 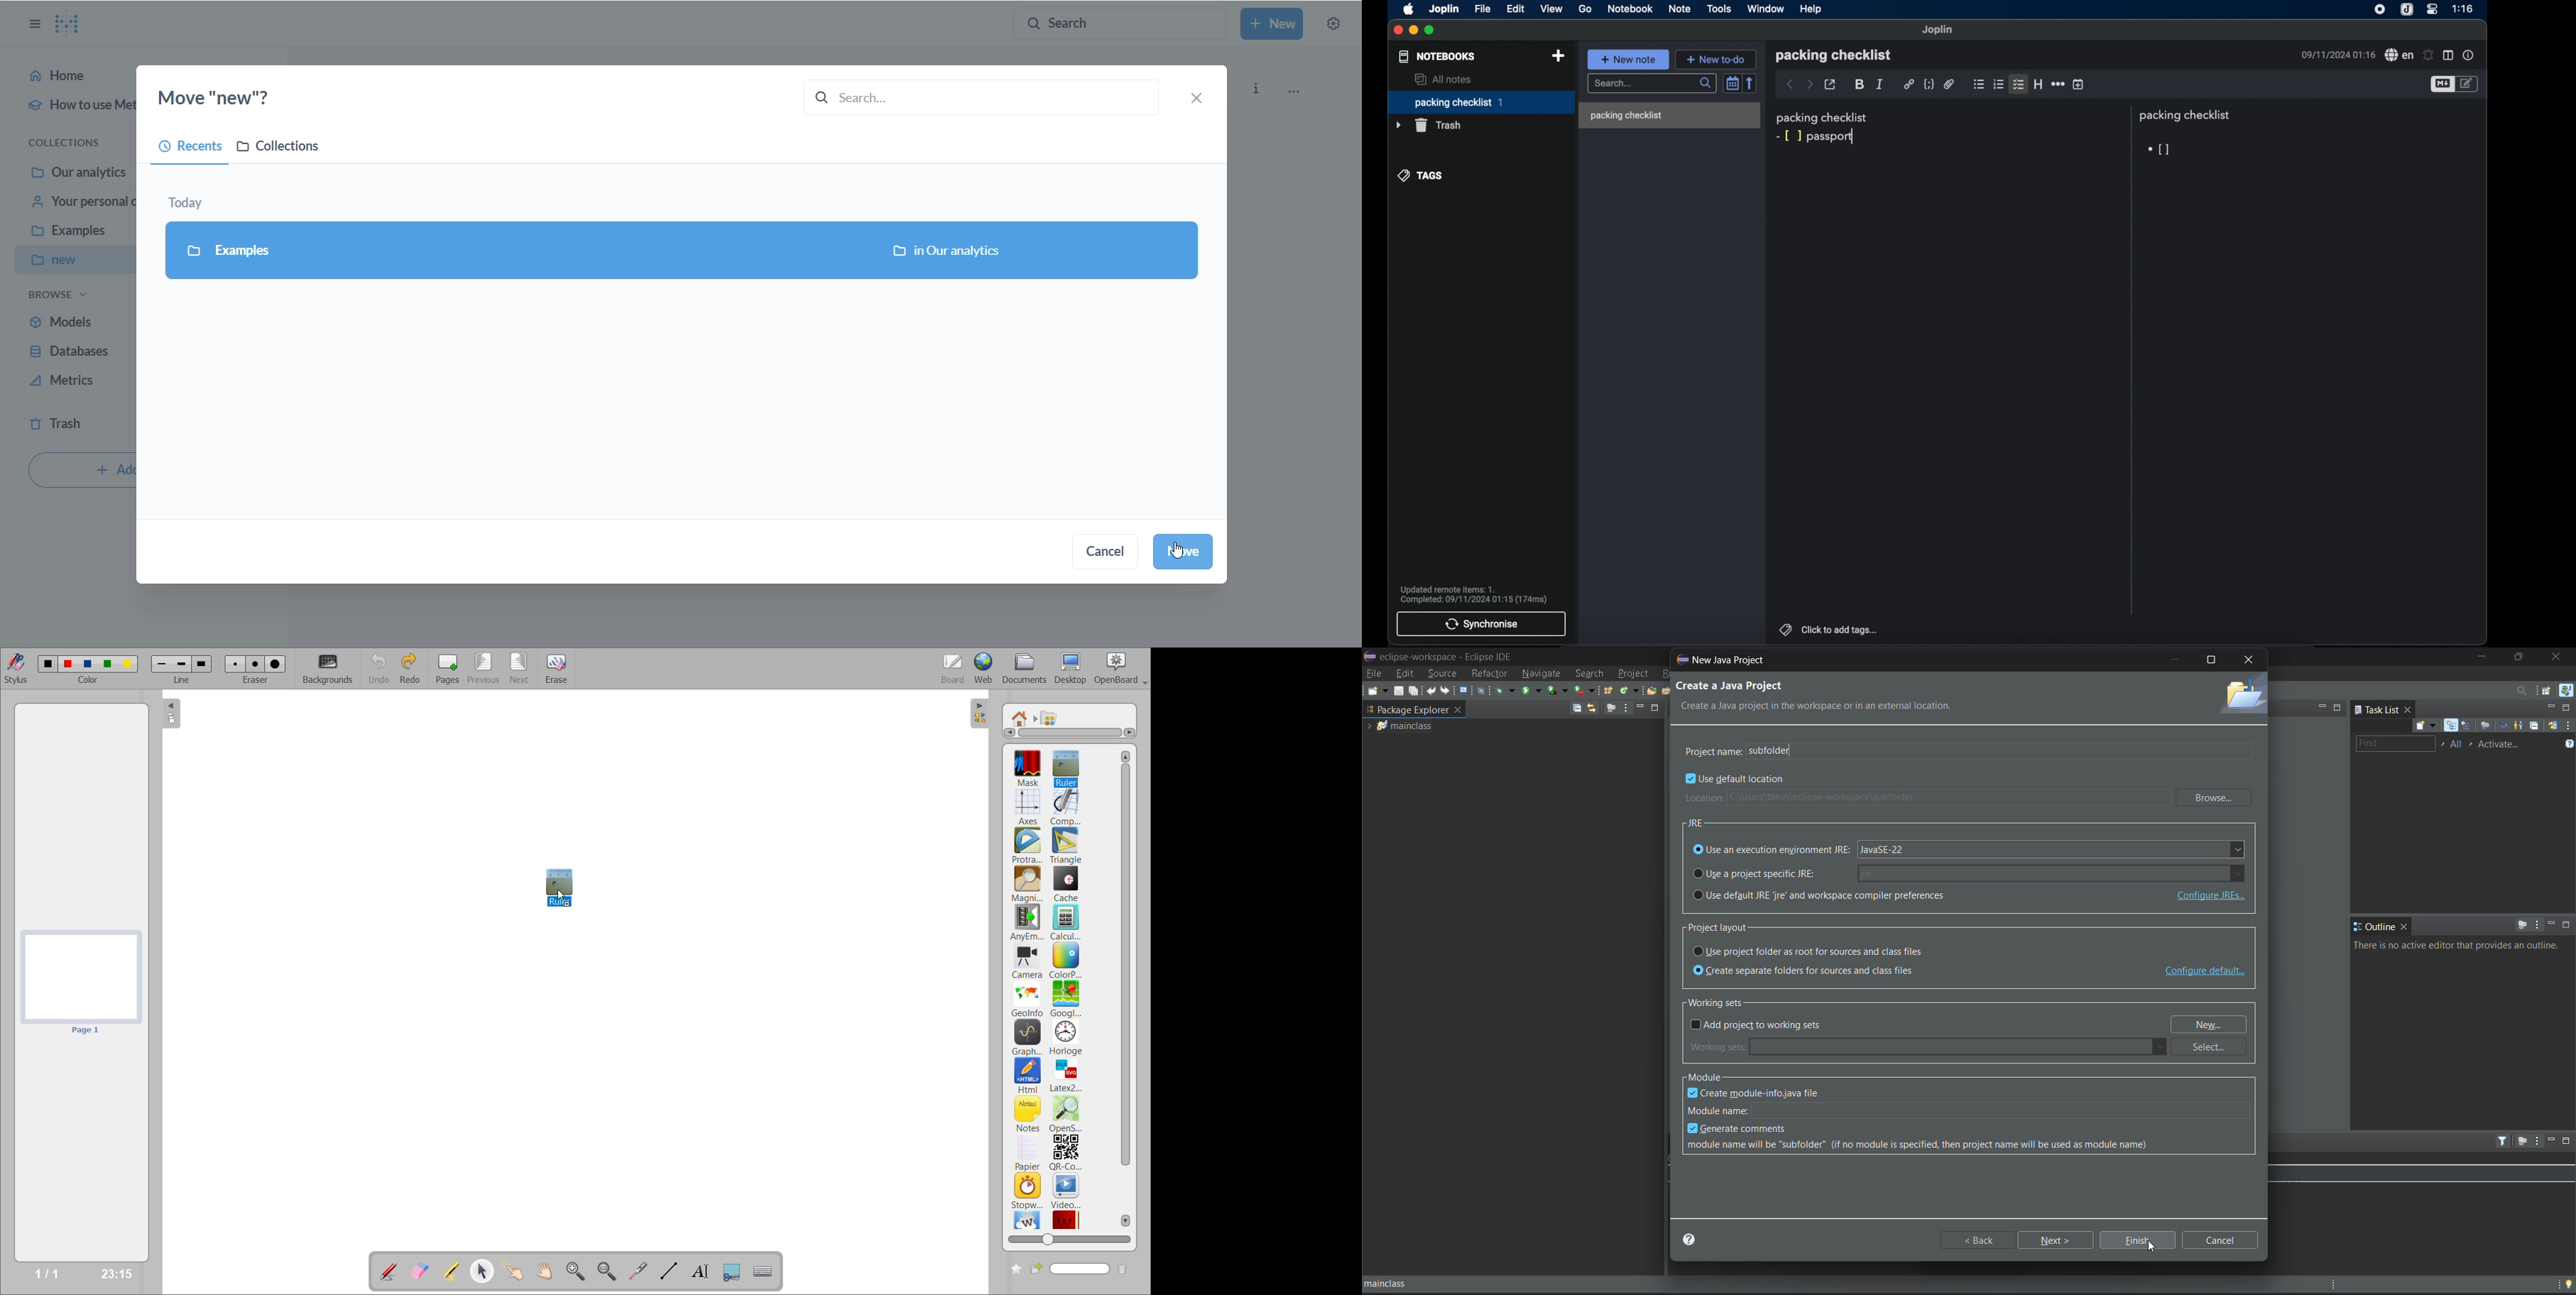 I want to click on attach file, so click(x=1949, y=84).